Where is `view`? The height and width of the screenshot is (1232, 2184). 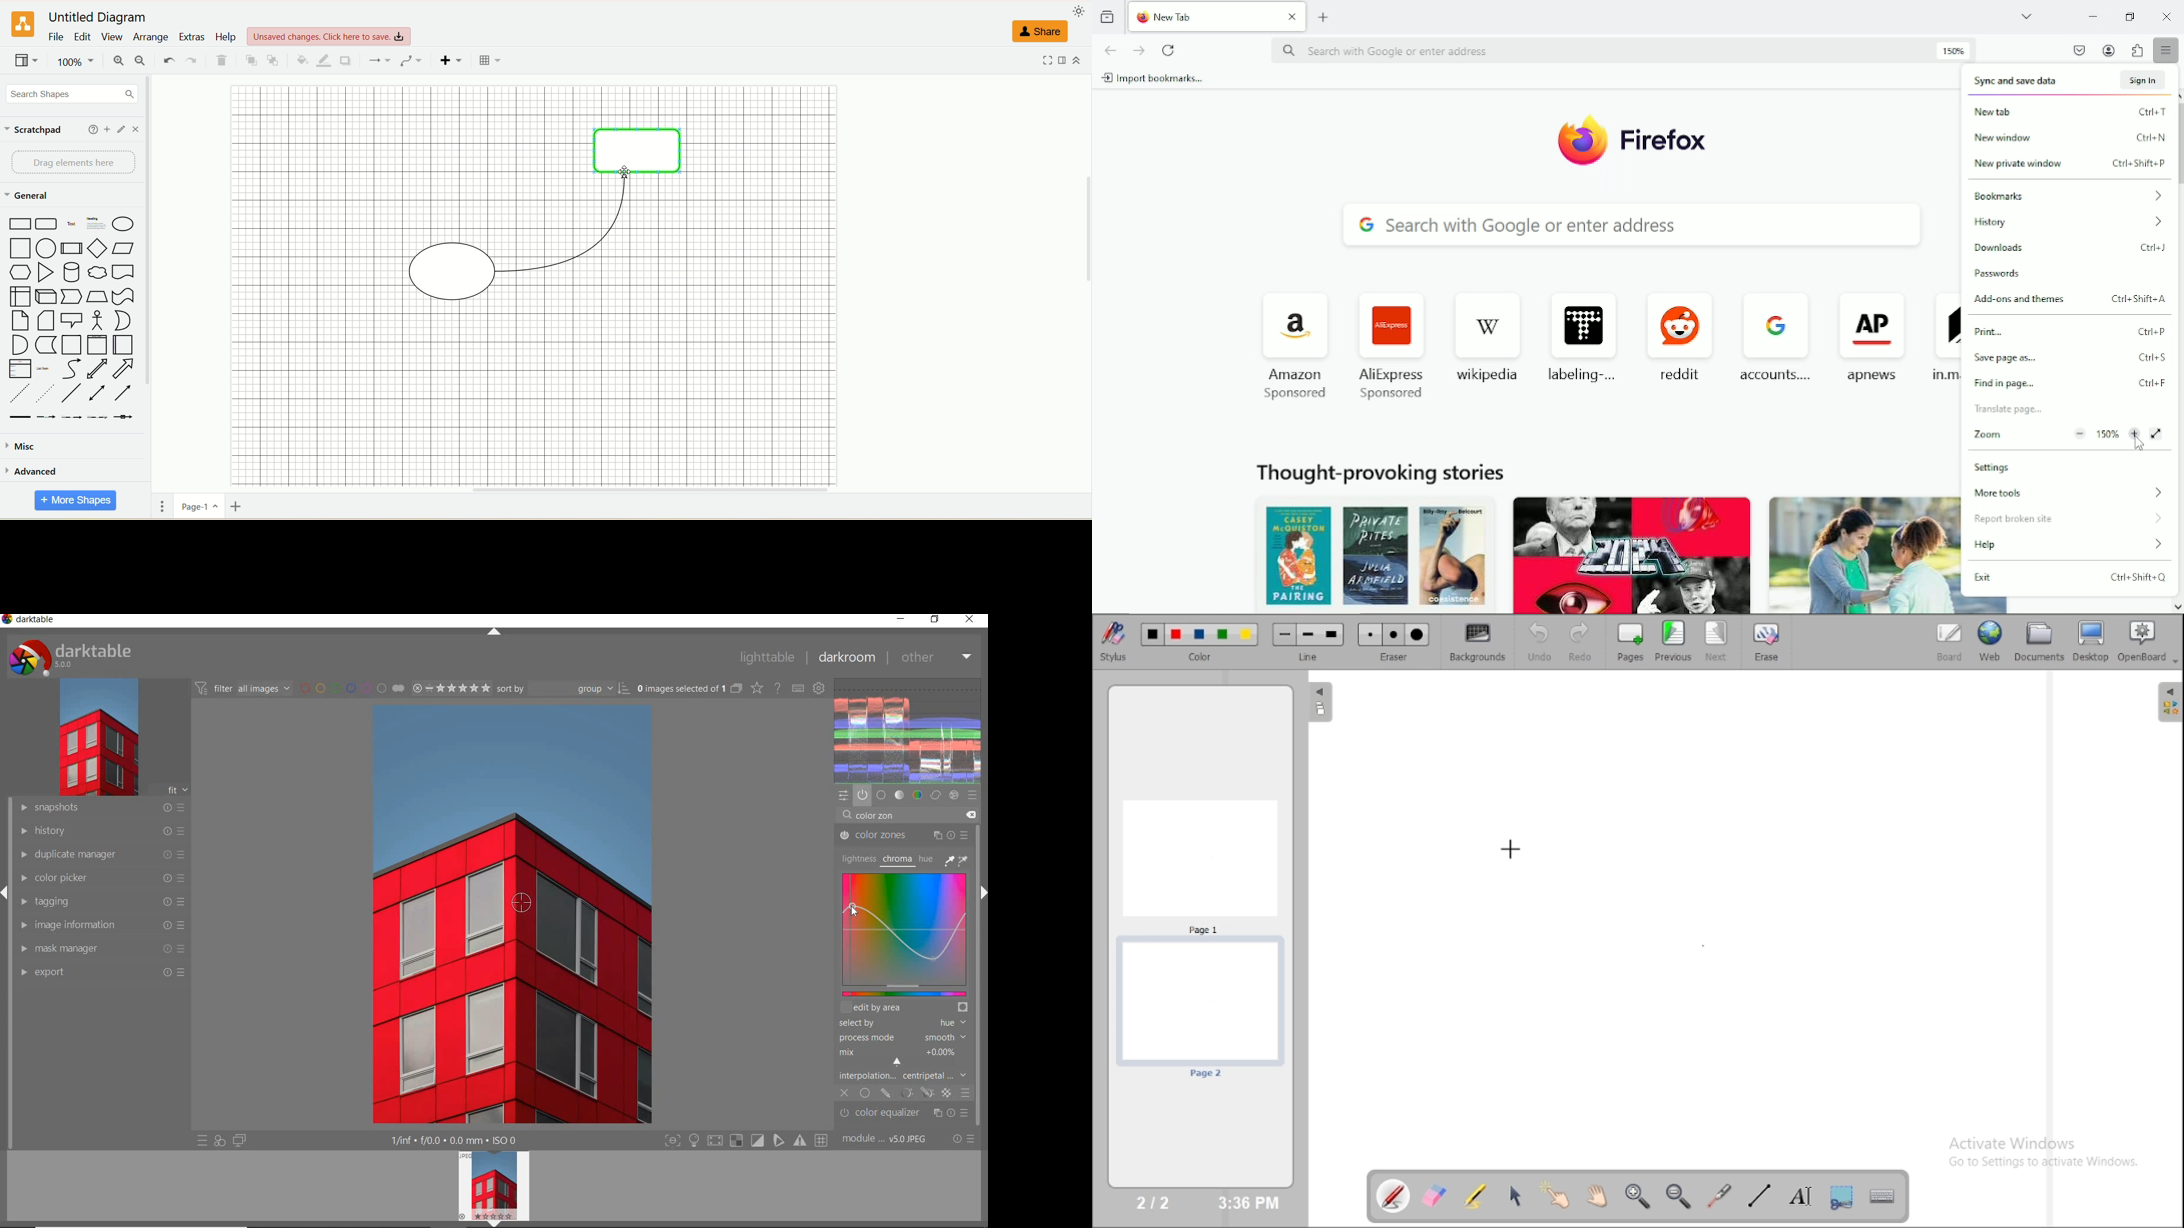 view is located at coordinates (27, 62).